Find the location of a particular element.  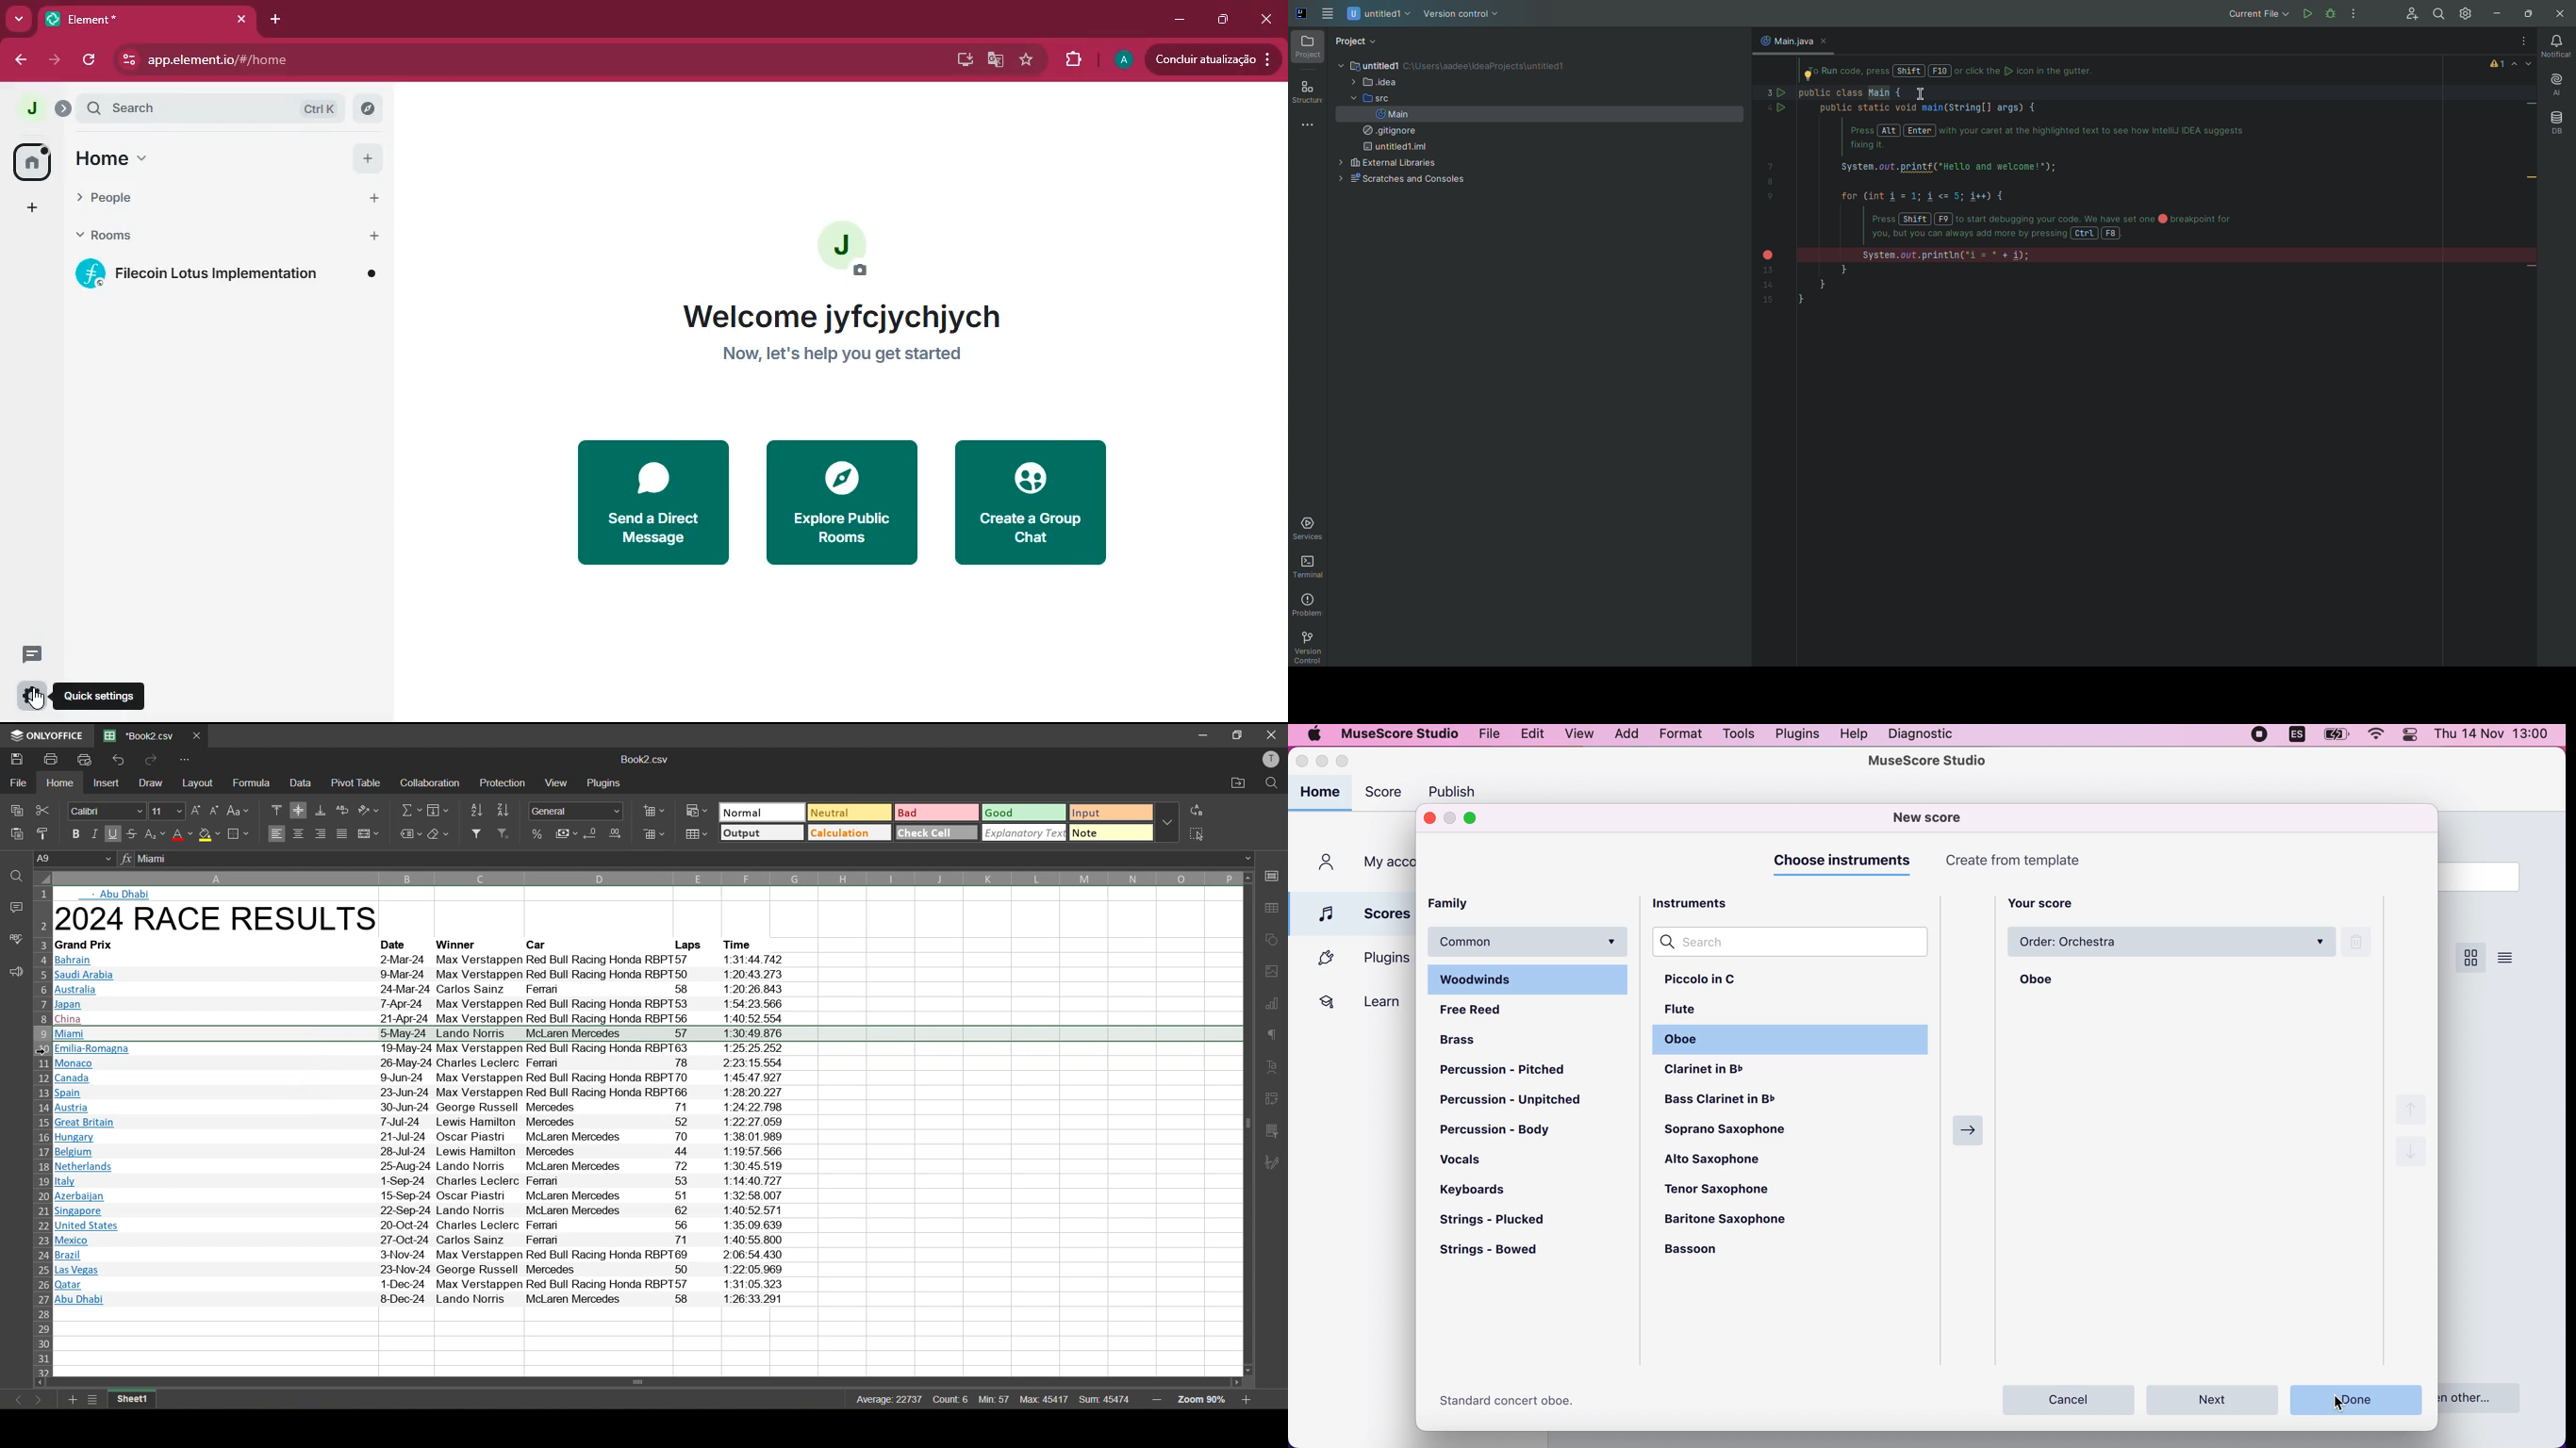

oboe is located at coordinates (1689, 1043).